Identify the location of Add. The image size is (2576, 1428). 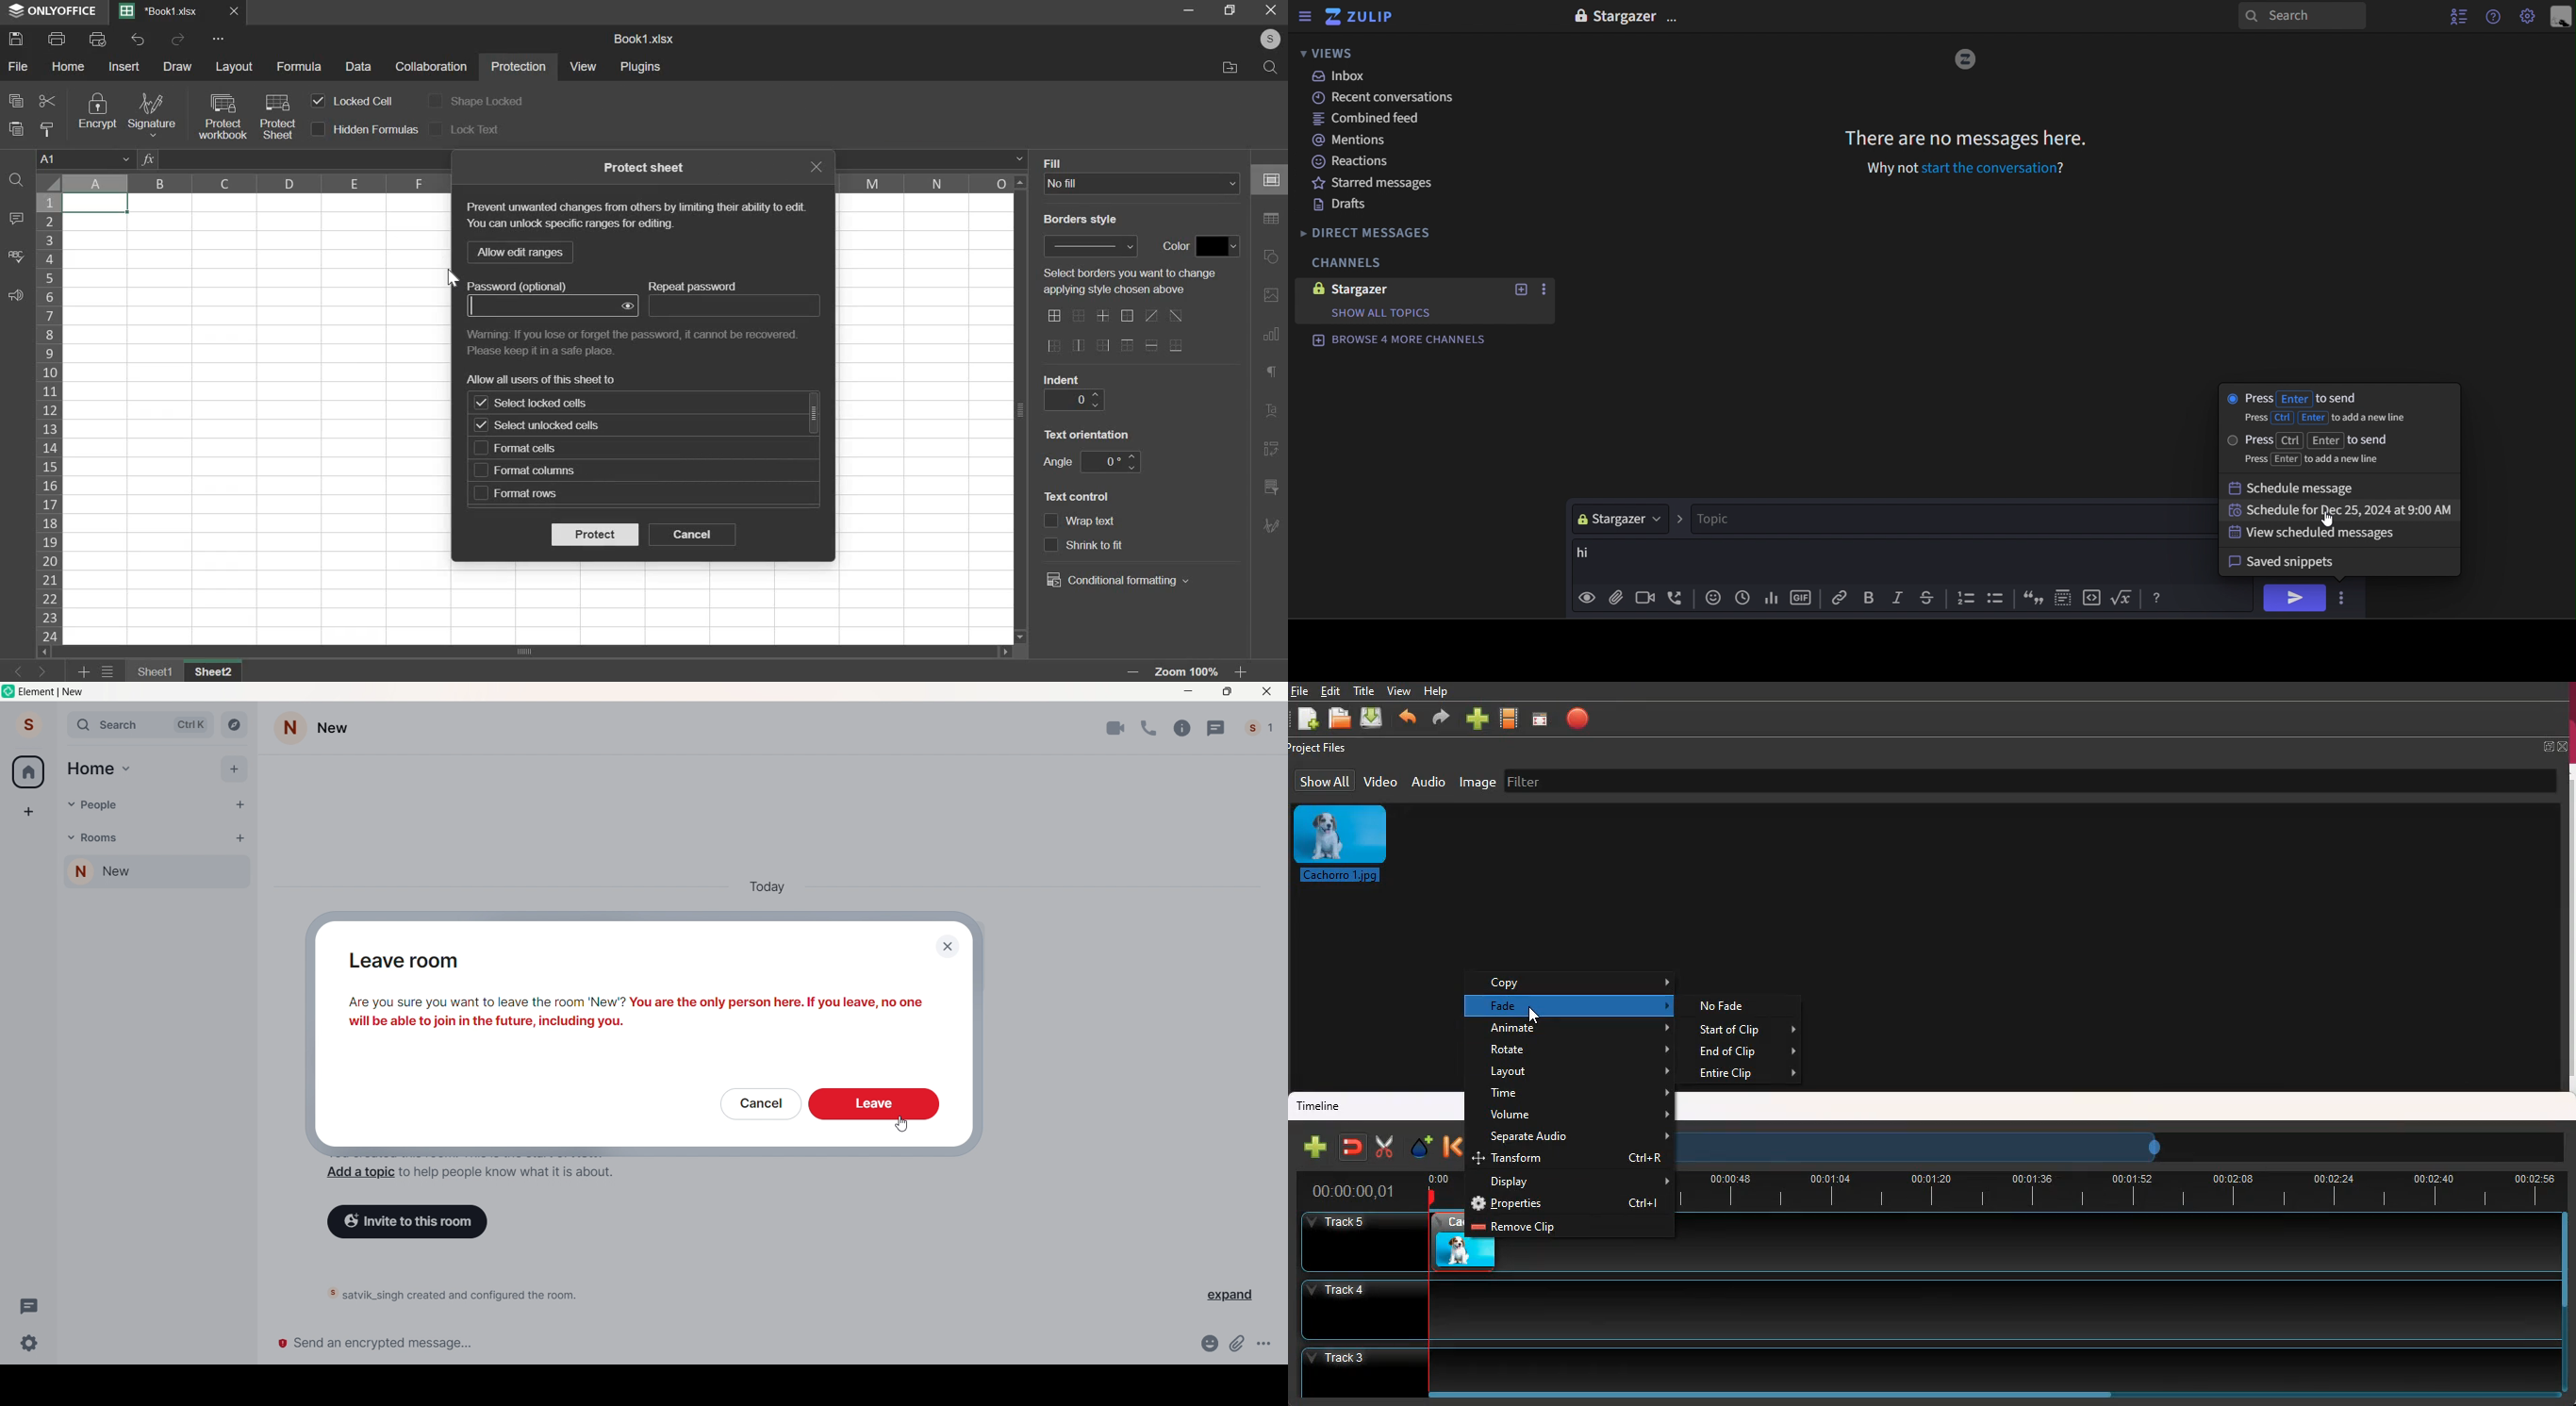
(234, 770).